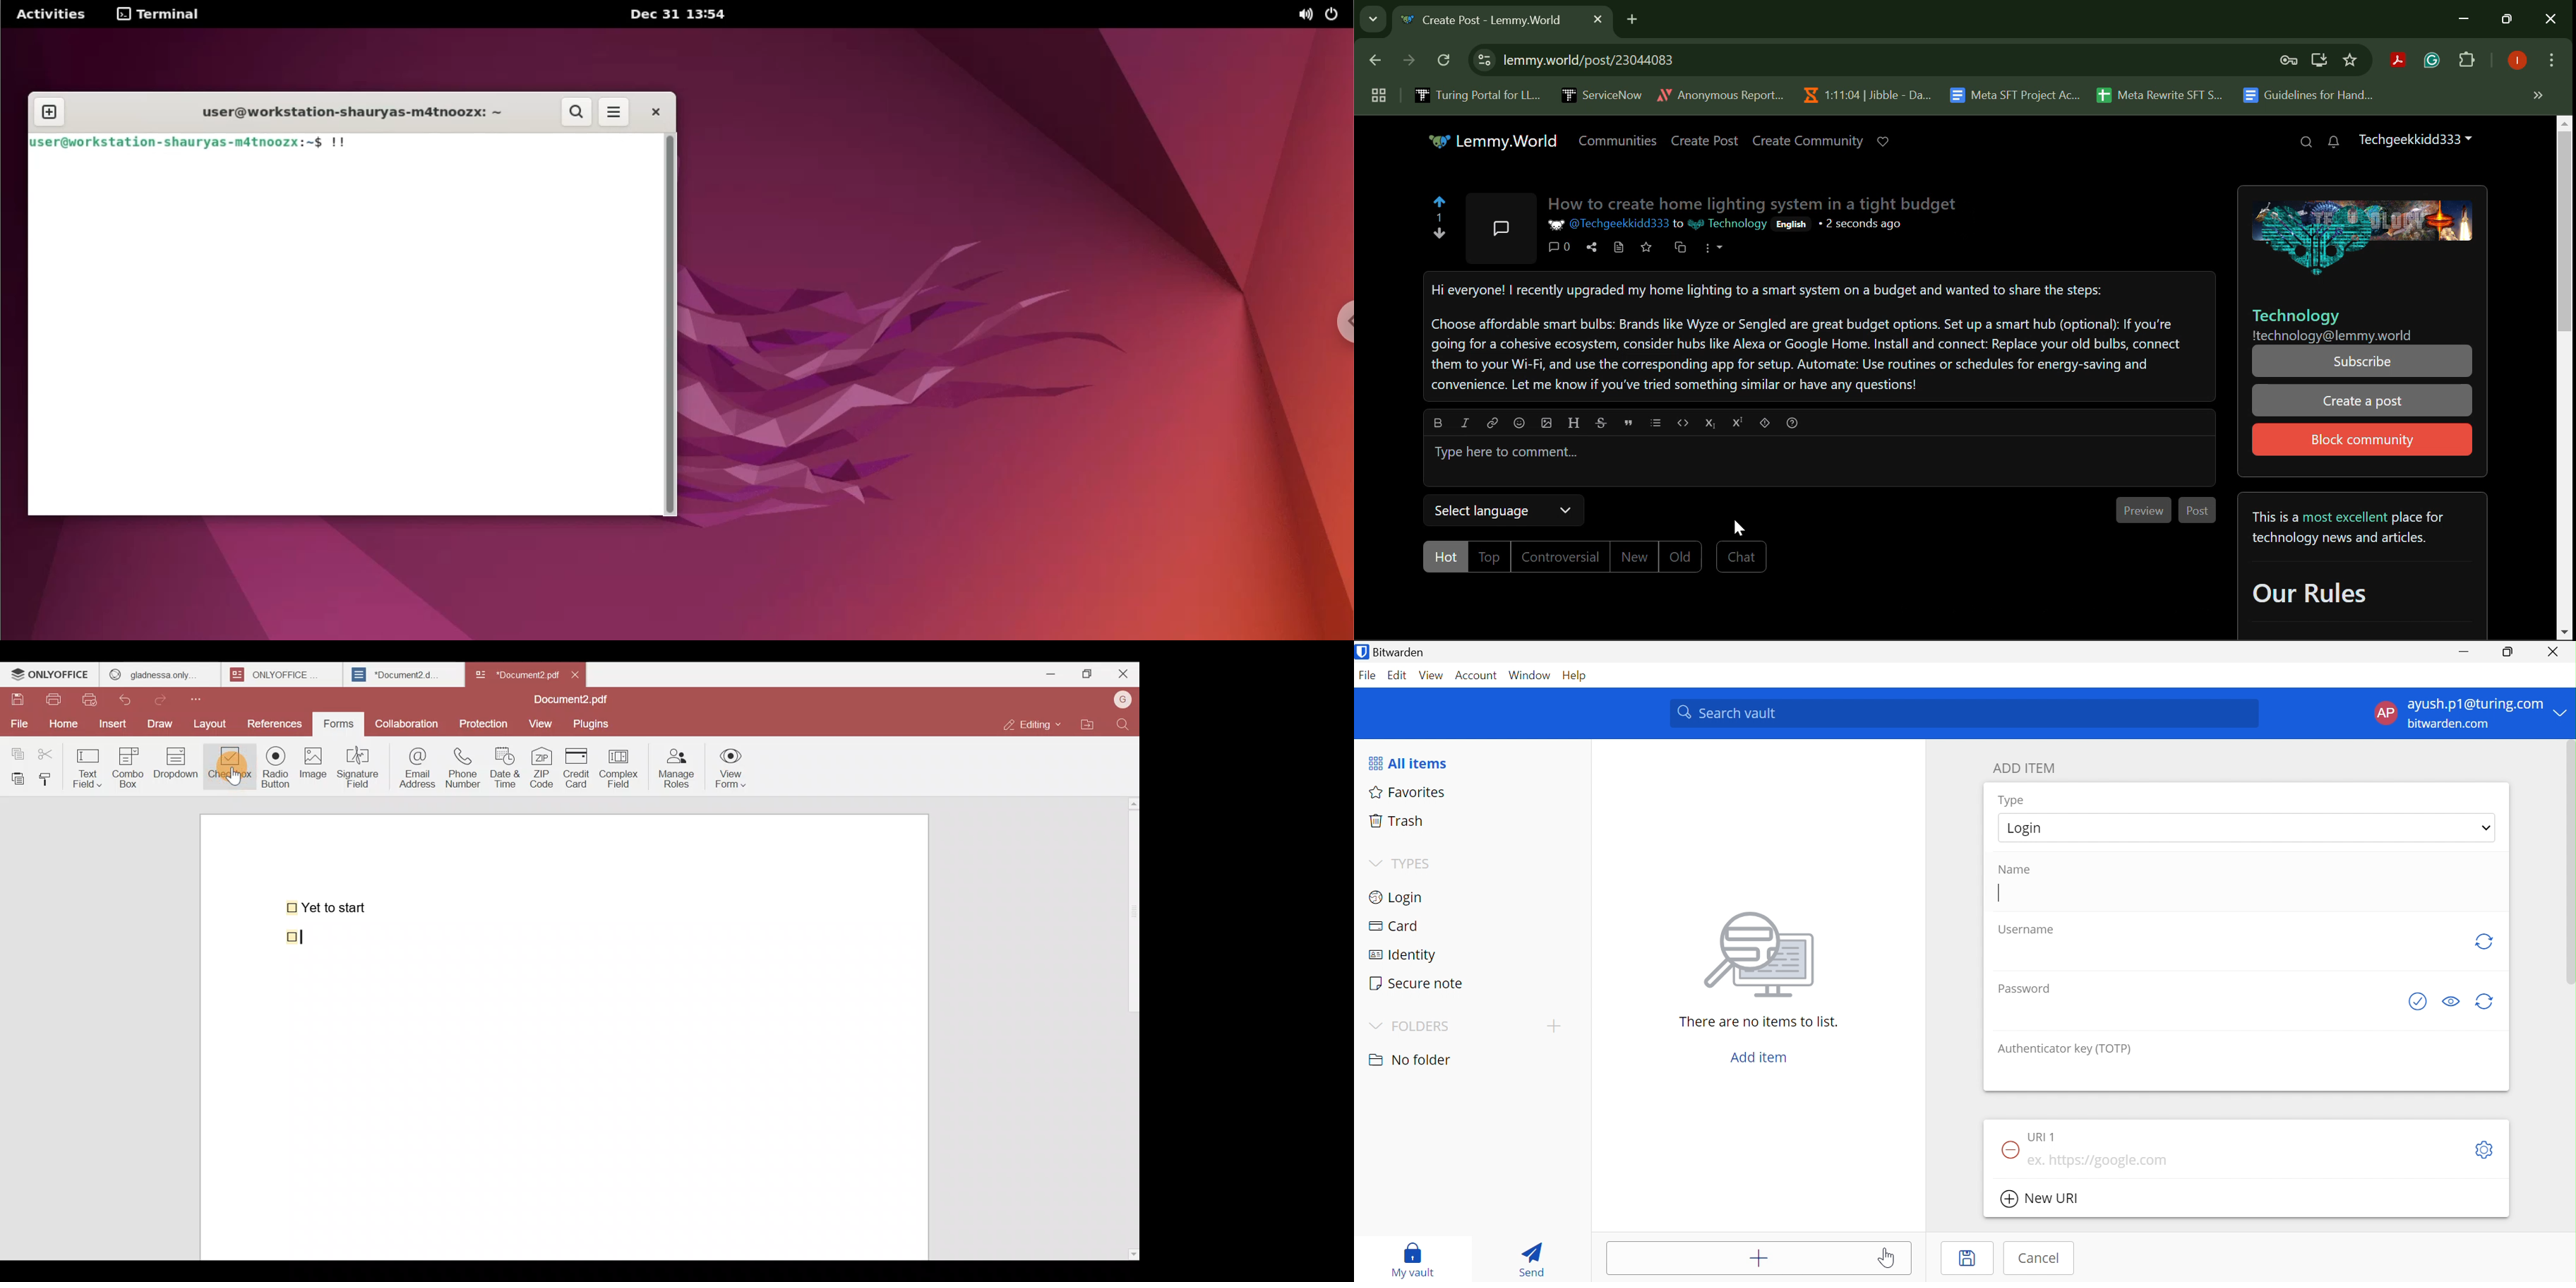  Describe the element at coordinates (1801, 60) in the screenshot. I see `Website Address` at that location.